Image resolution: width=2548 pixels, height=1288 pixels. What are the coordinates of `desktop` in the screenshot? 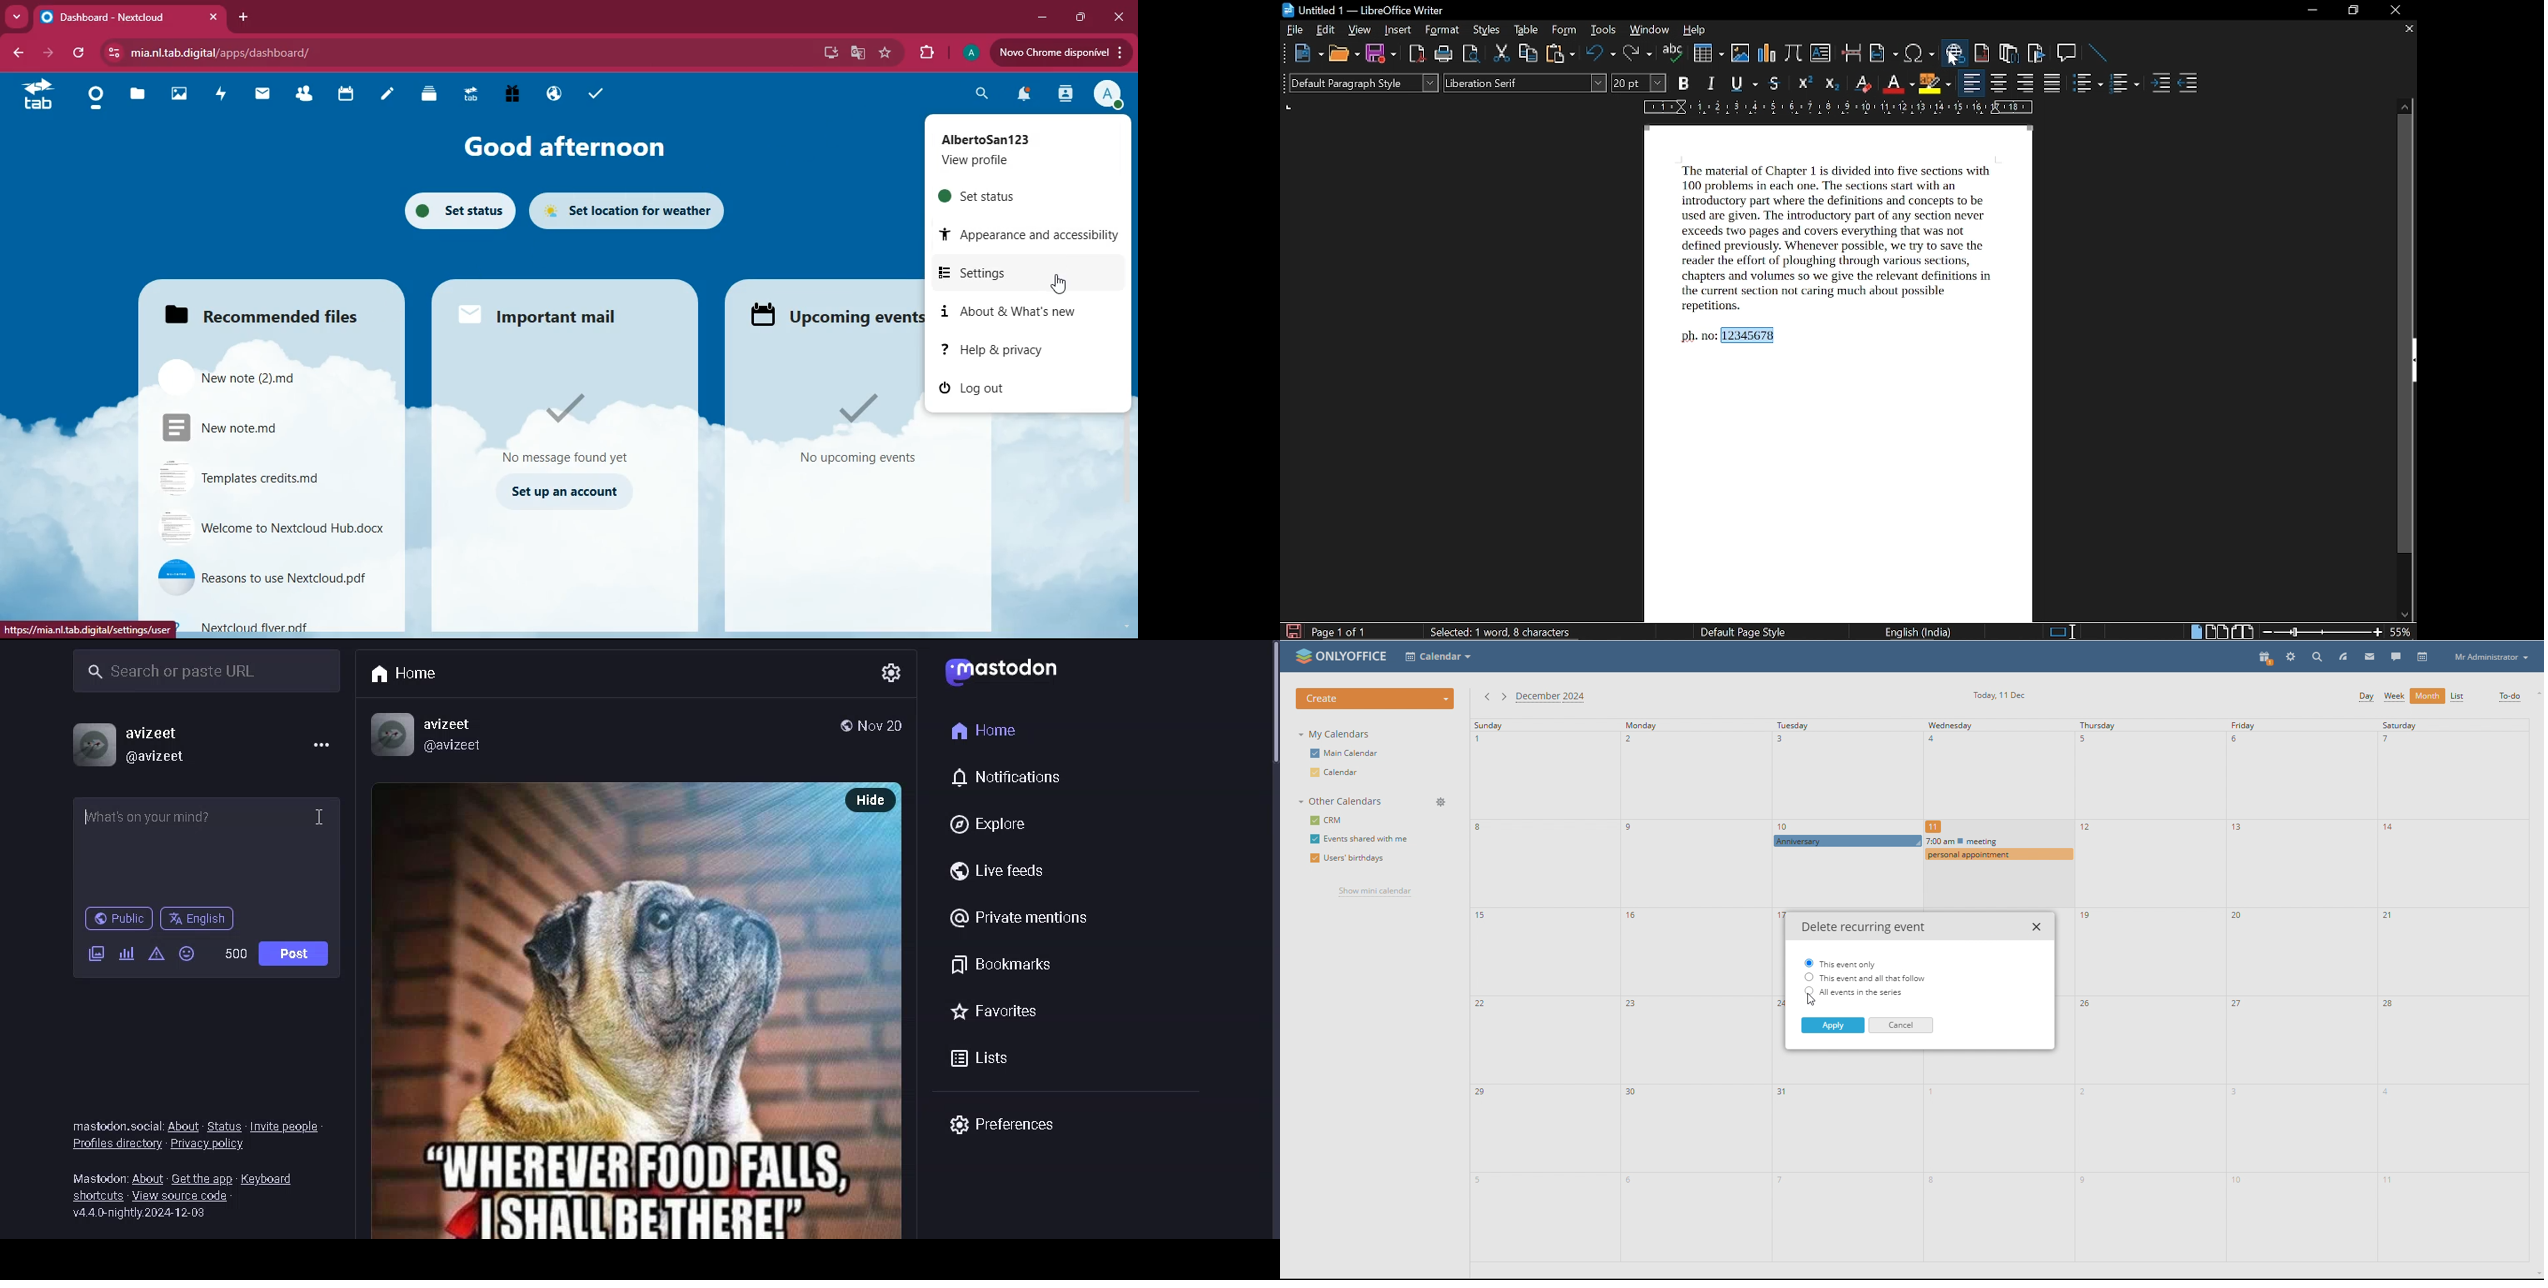 It's located at (834, 52).